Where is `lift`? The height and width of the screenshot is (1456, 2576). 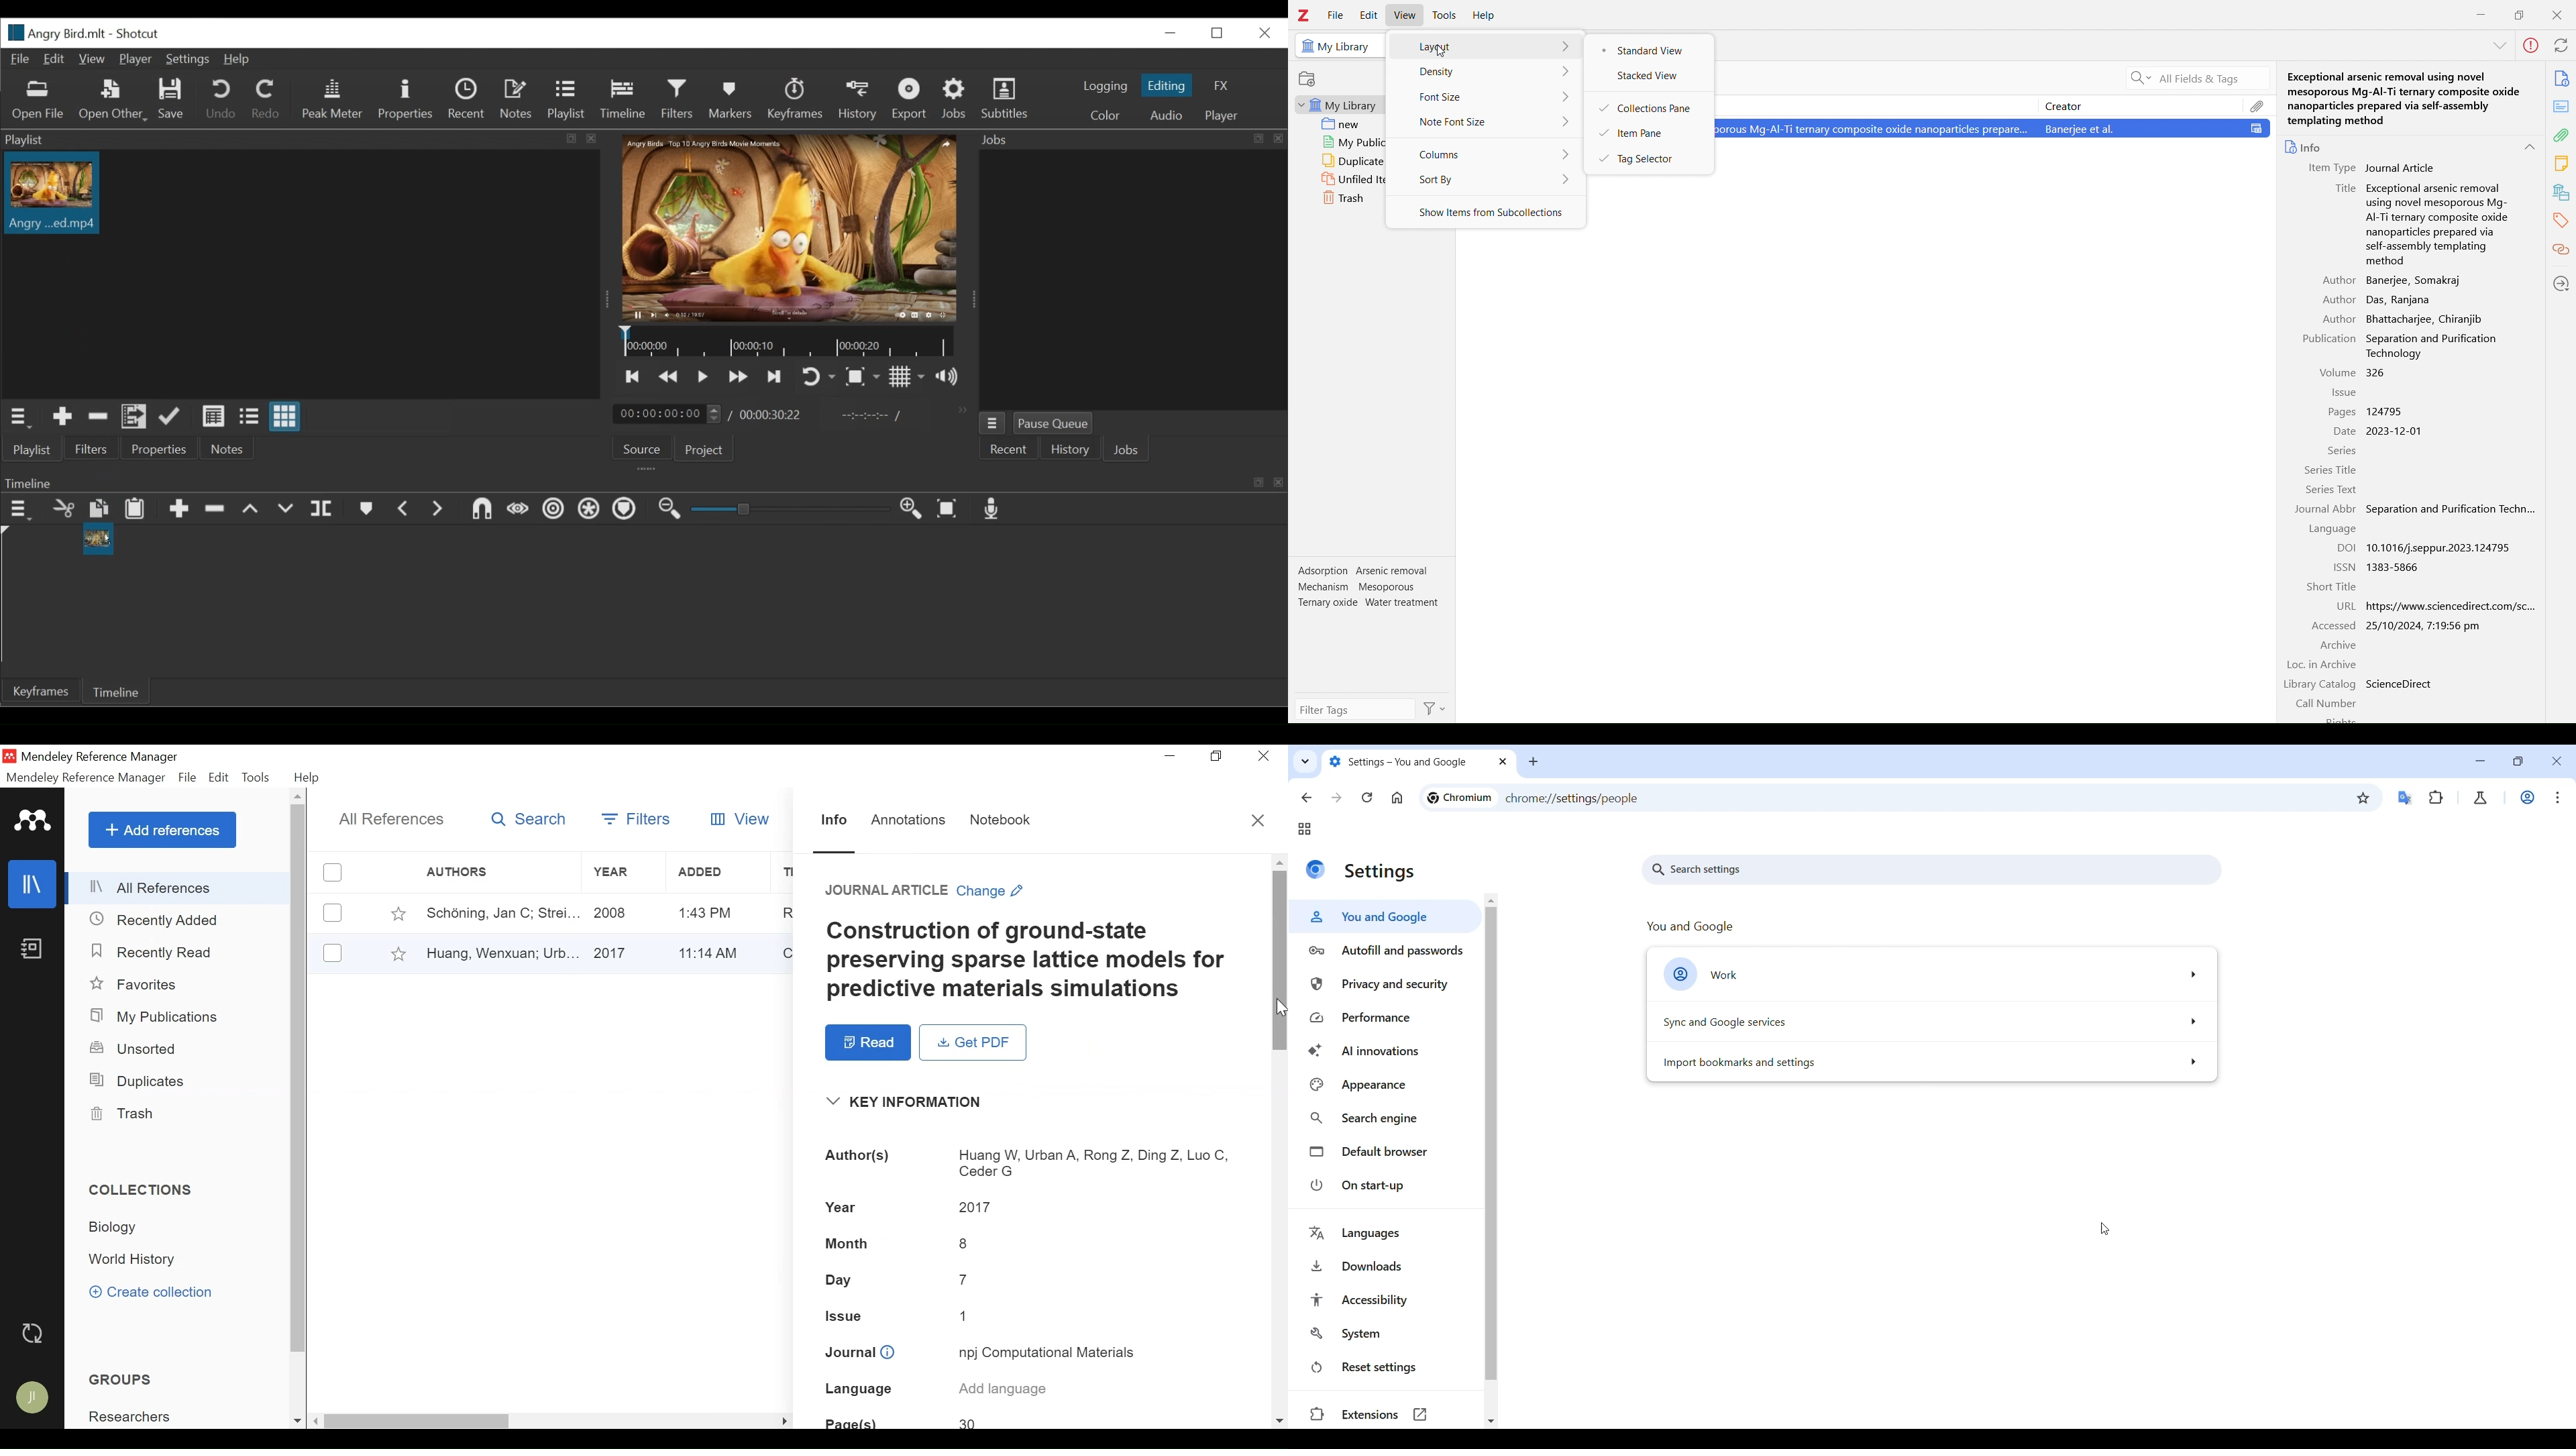
lift is located at coordinates (252, 511).